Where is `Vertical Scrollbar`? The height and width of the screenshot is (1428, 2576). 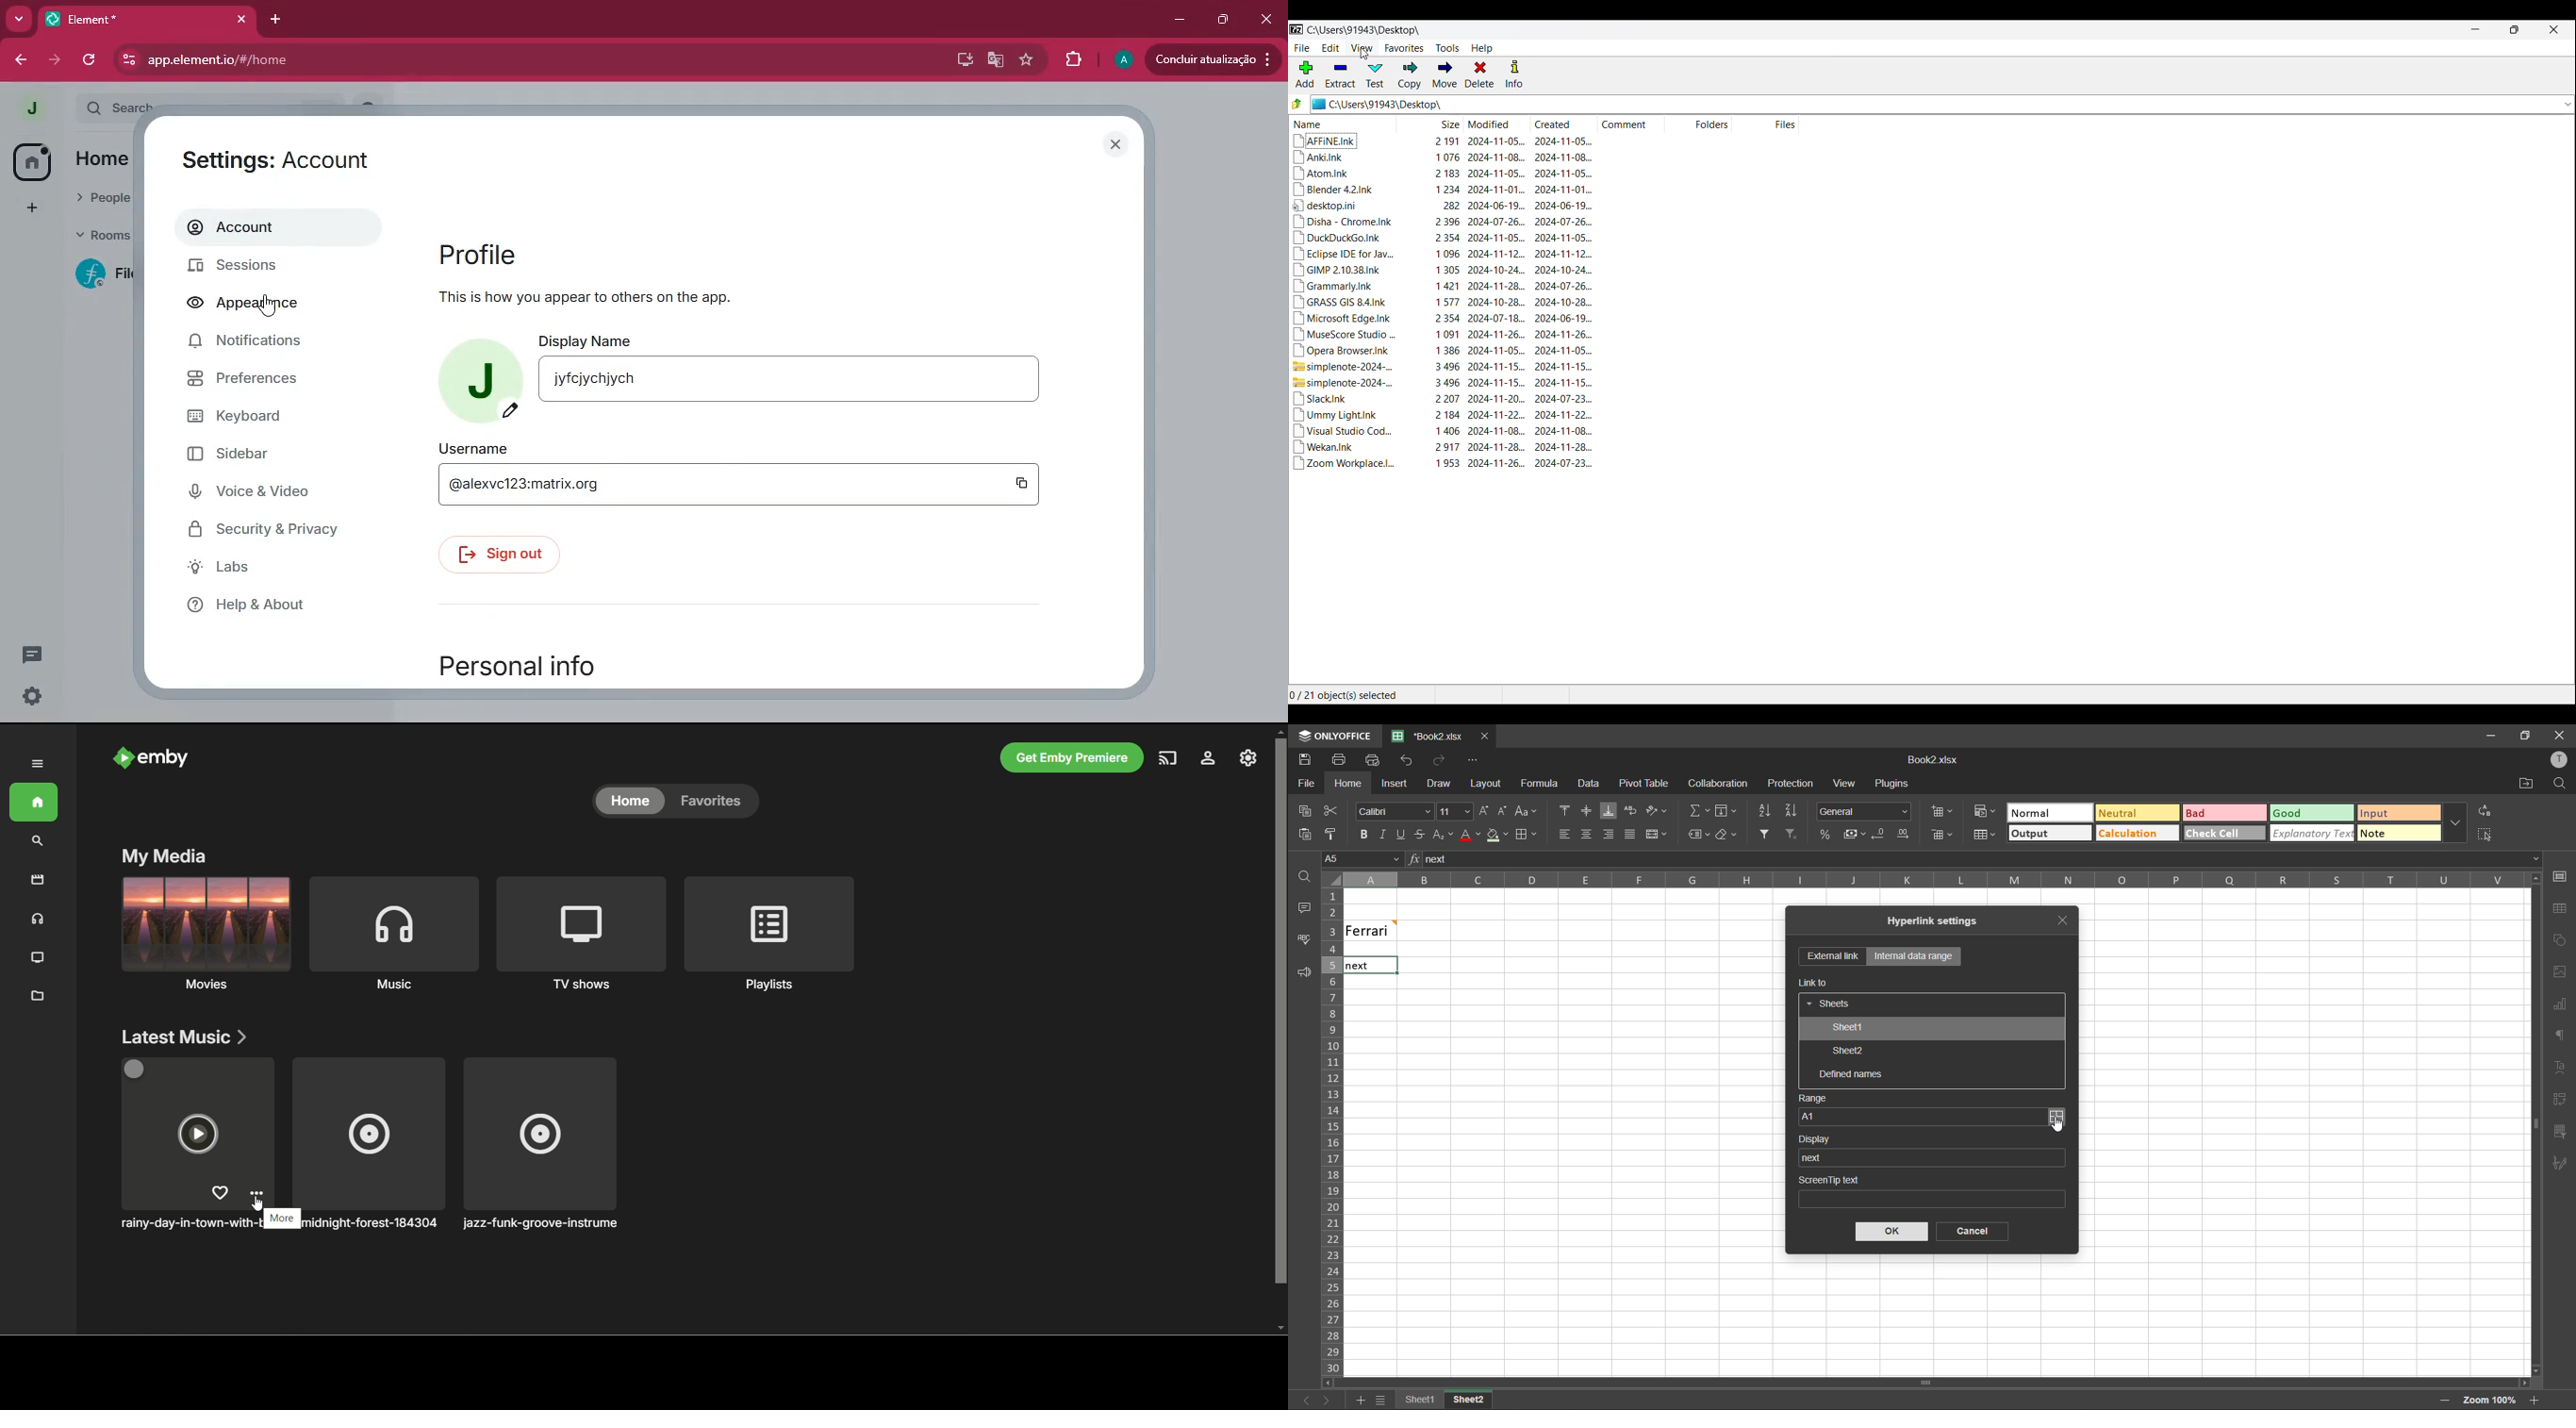
Vertical Scrollbar is located at coordinates (1928, 1384).